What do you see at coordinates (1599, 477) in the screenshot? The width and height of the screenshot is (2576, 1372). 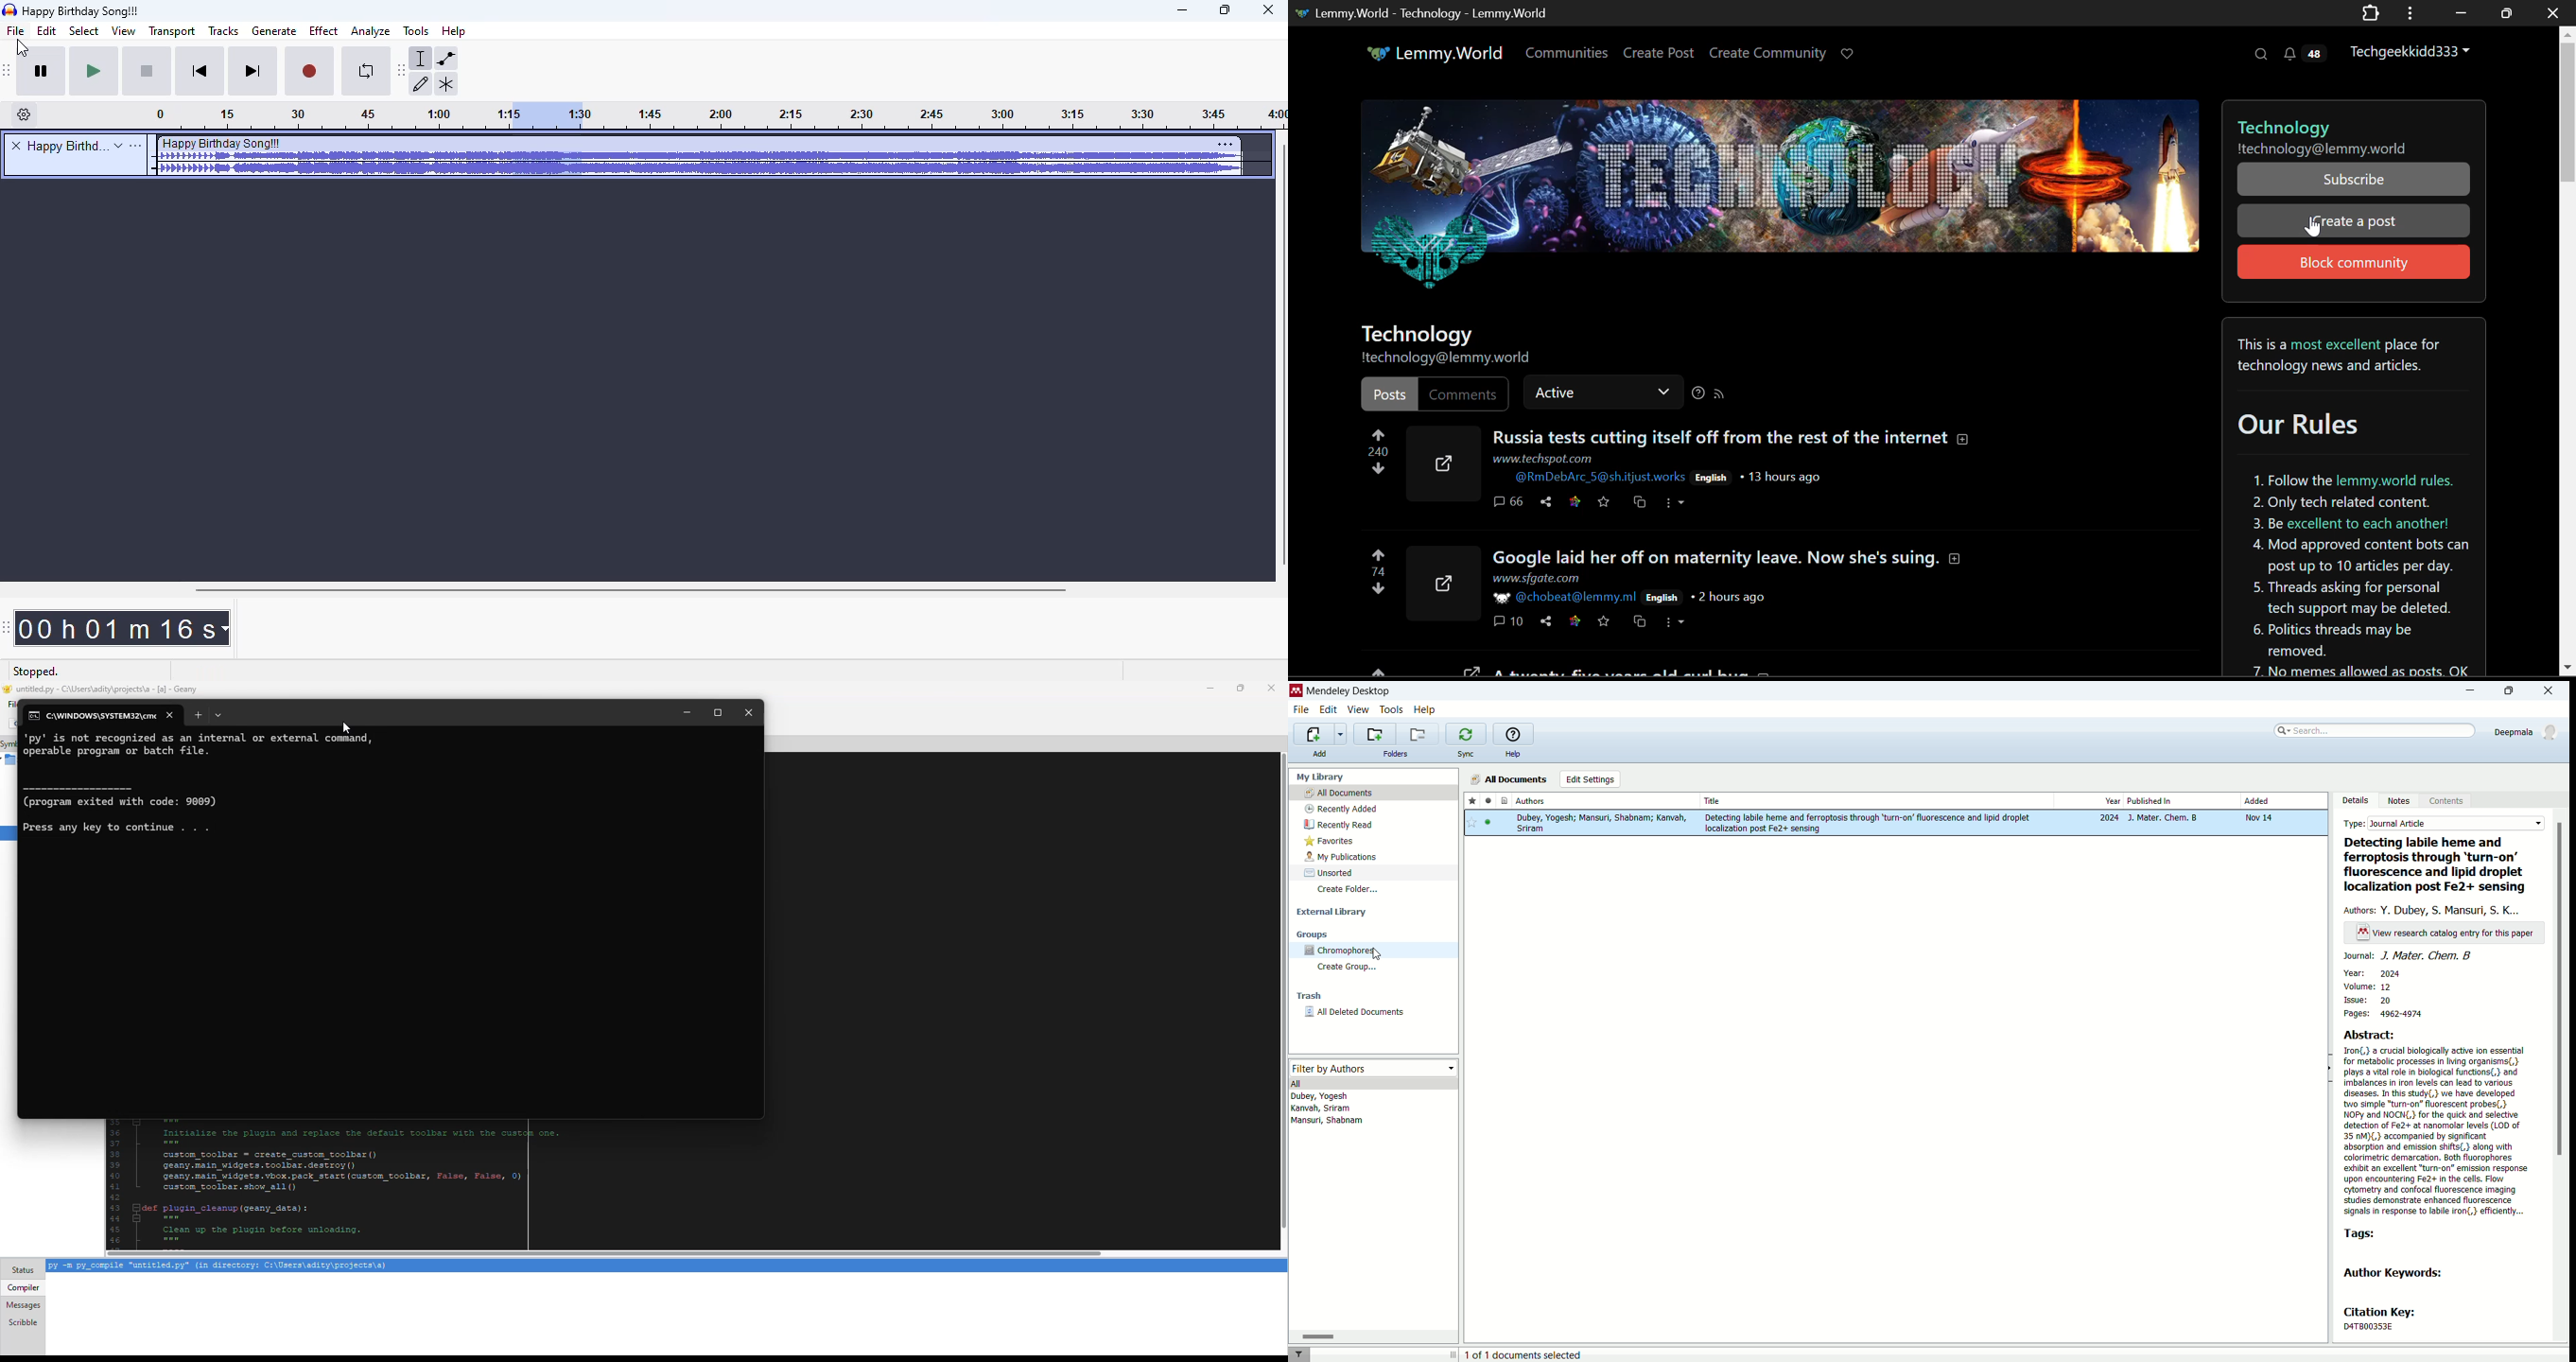 I see `@RmDebArc_5@sh.itjust.works` at bounding box center [1599, 477].